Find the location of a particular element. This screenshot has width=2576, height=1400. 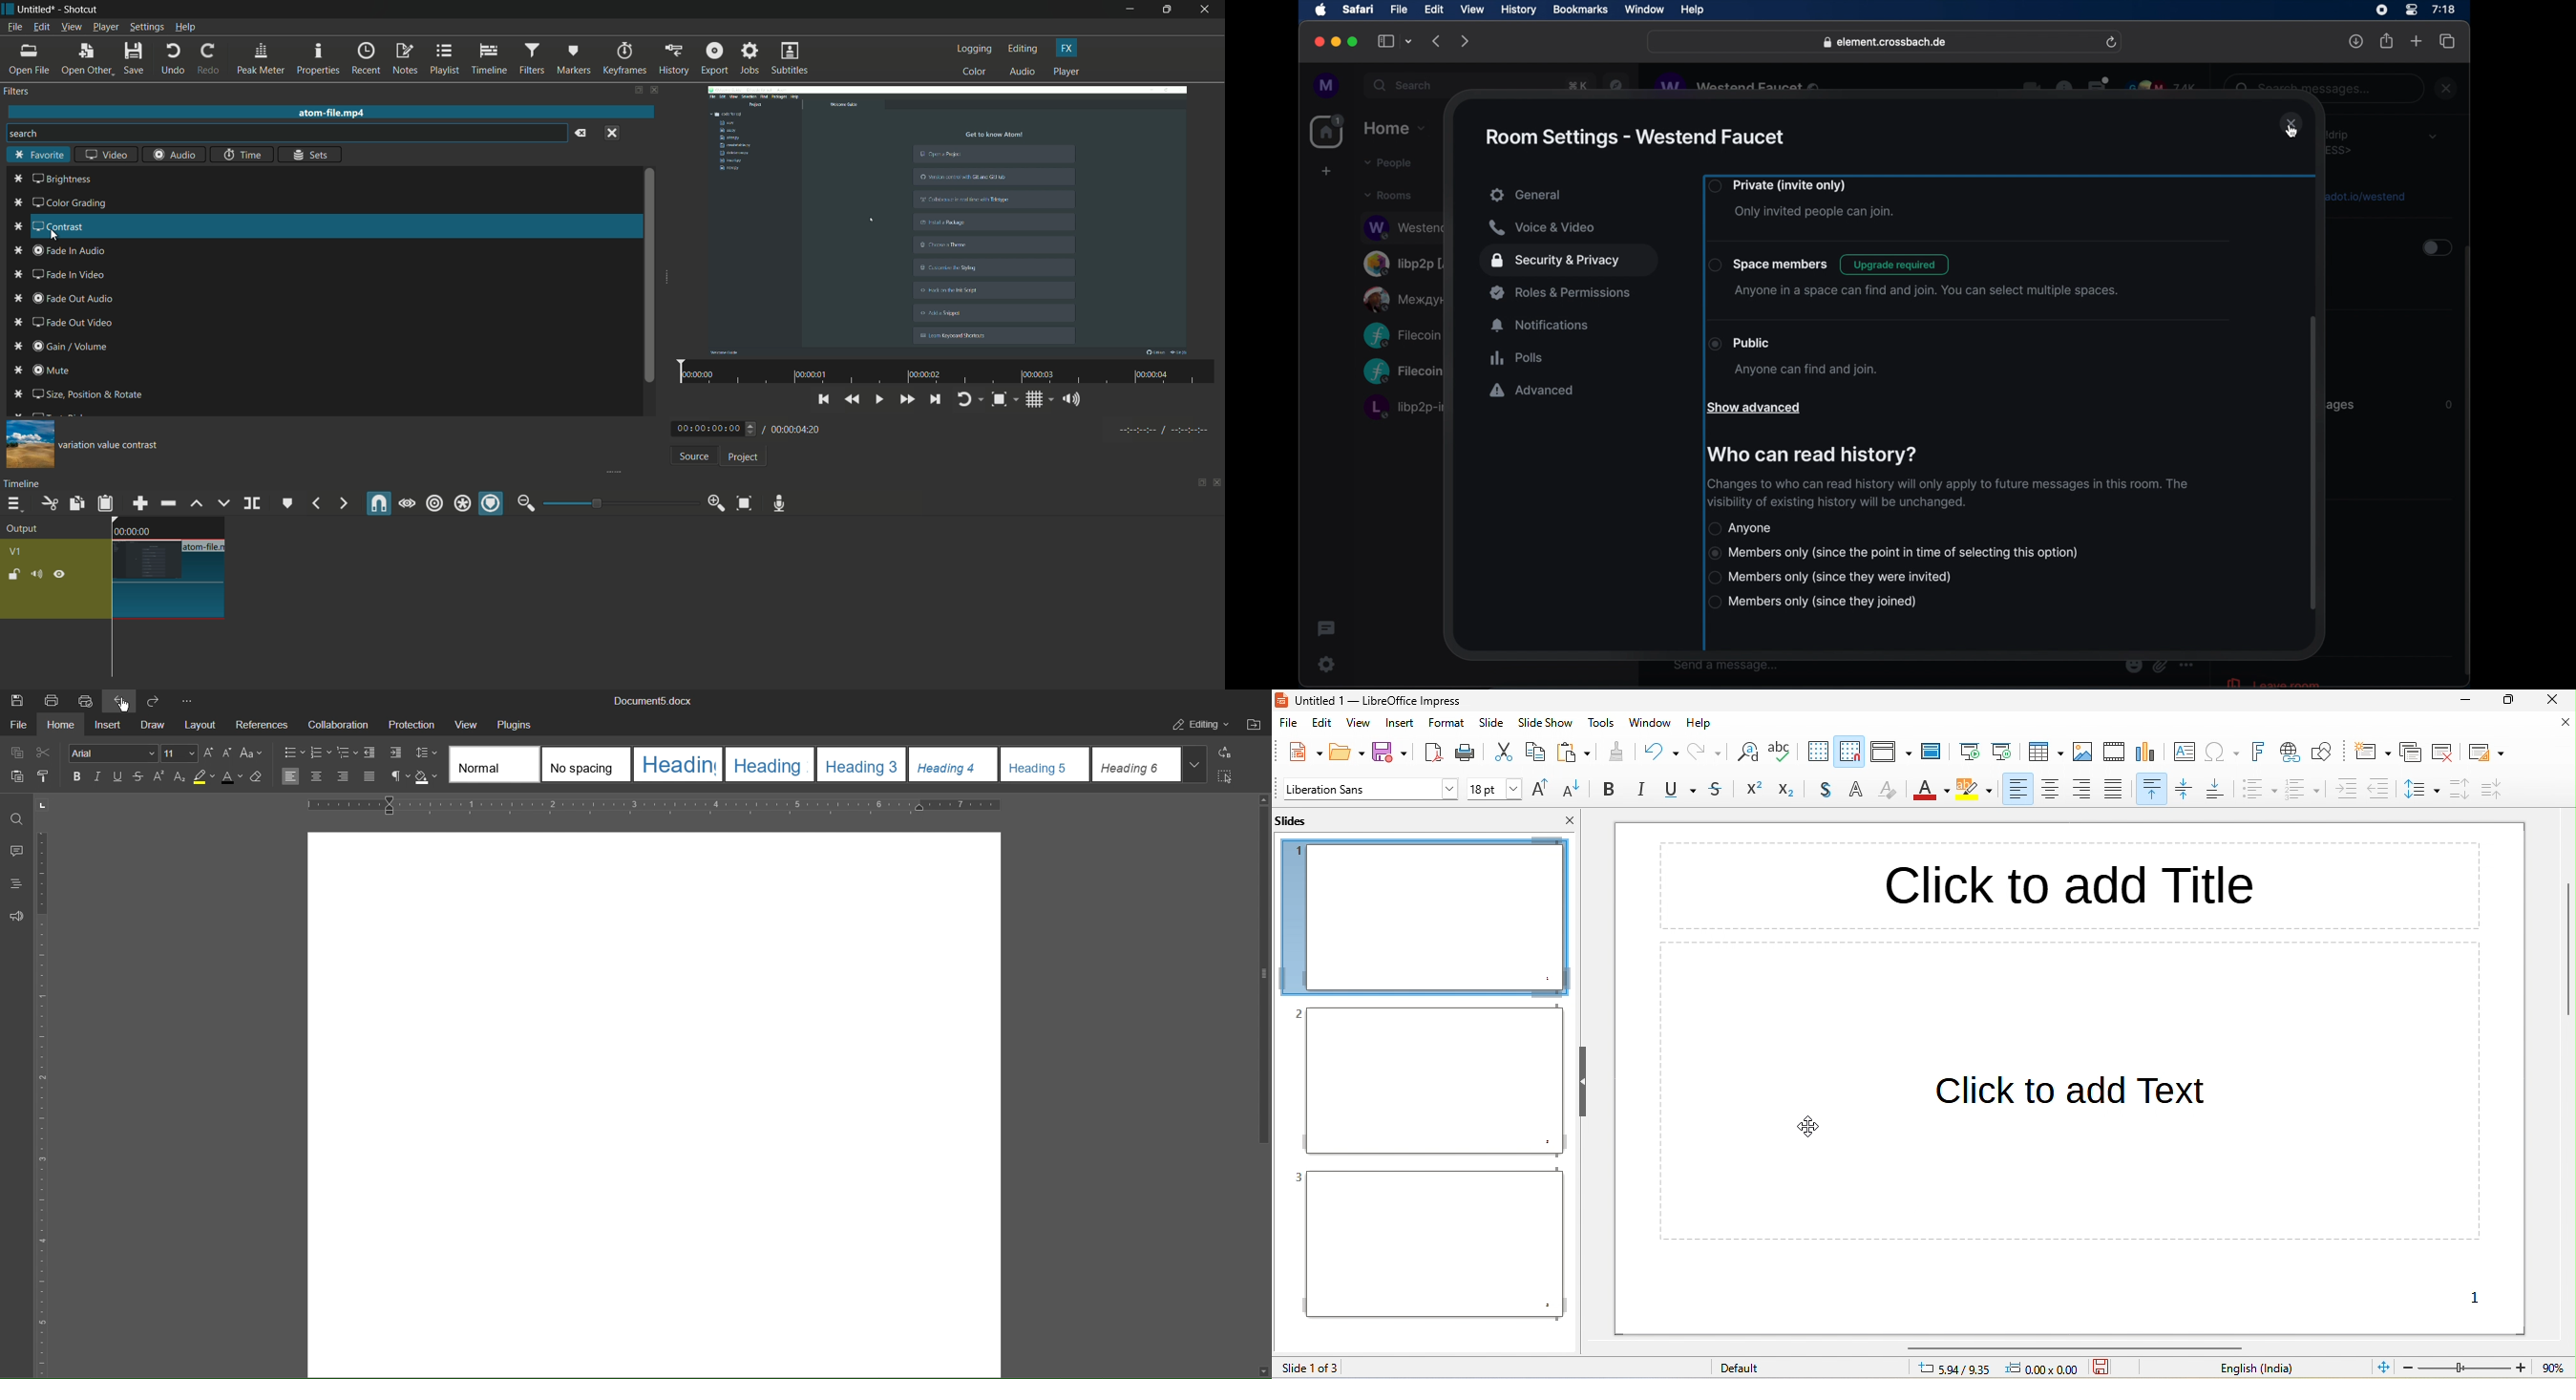

player menu is located at coordinates (107, 27).